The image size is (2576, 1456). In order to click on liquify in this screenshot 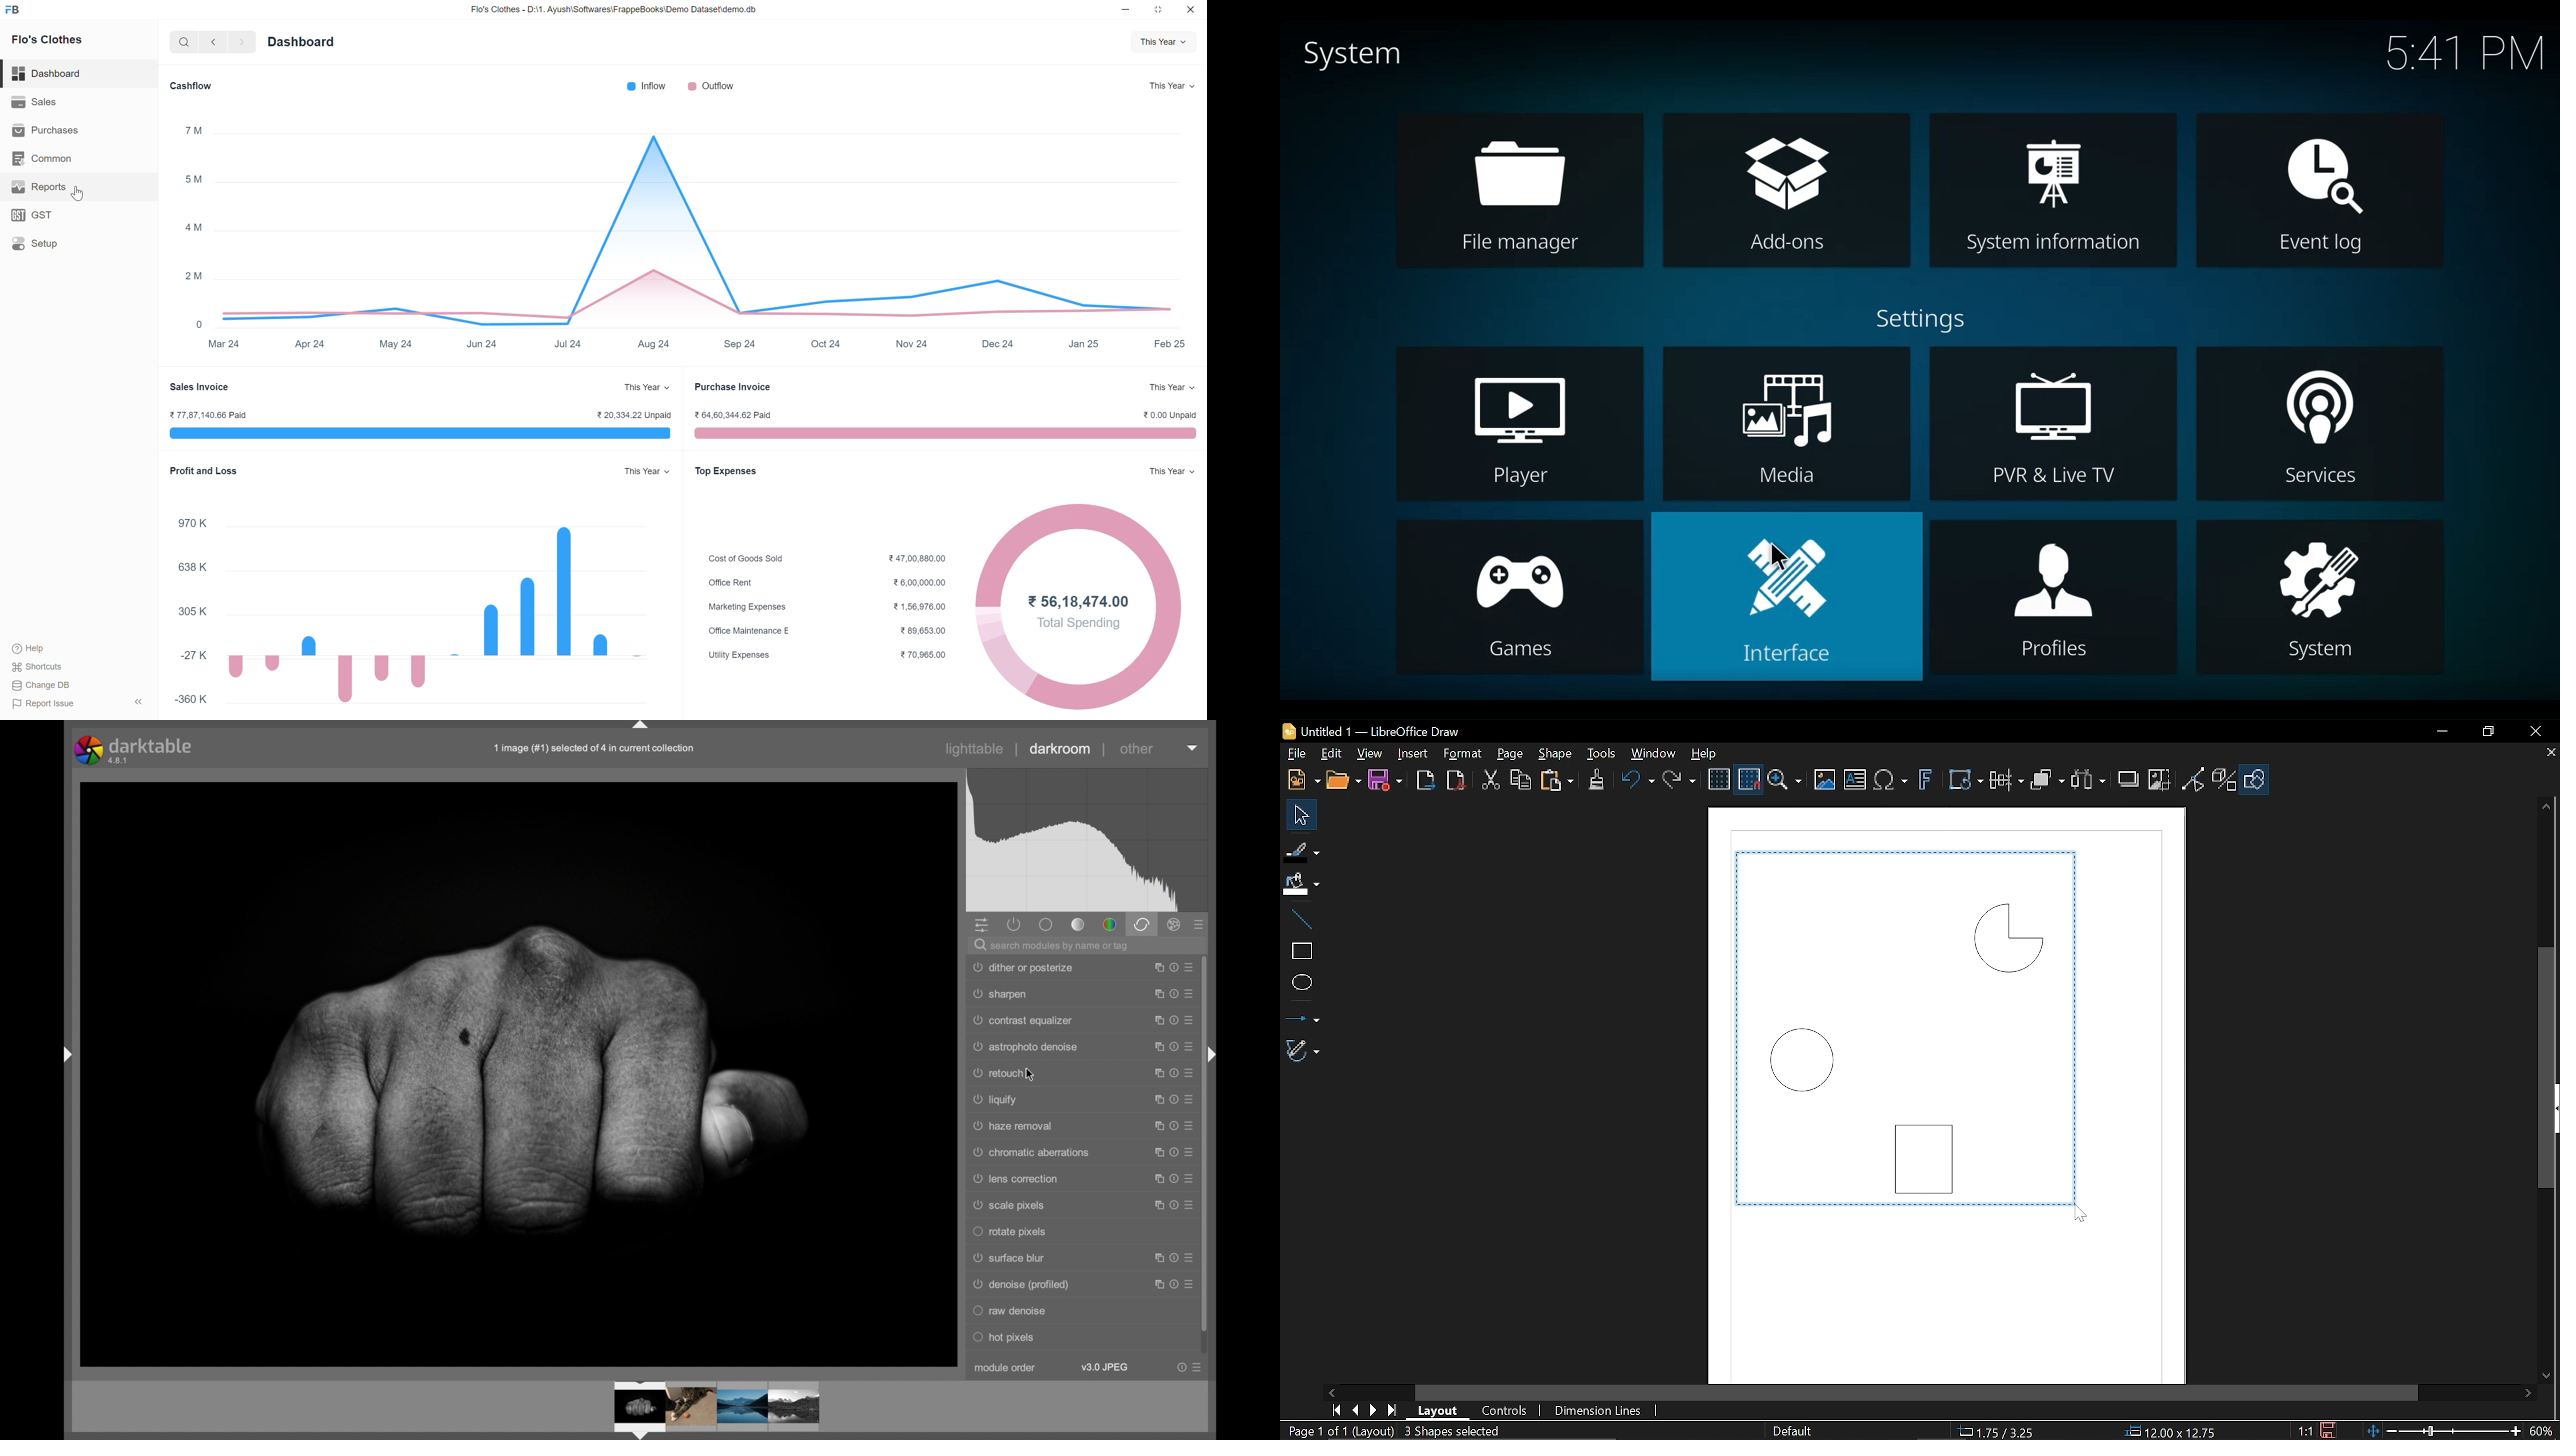, I will do `click(995, 1100)`.